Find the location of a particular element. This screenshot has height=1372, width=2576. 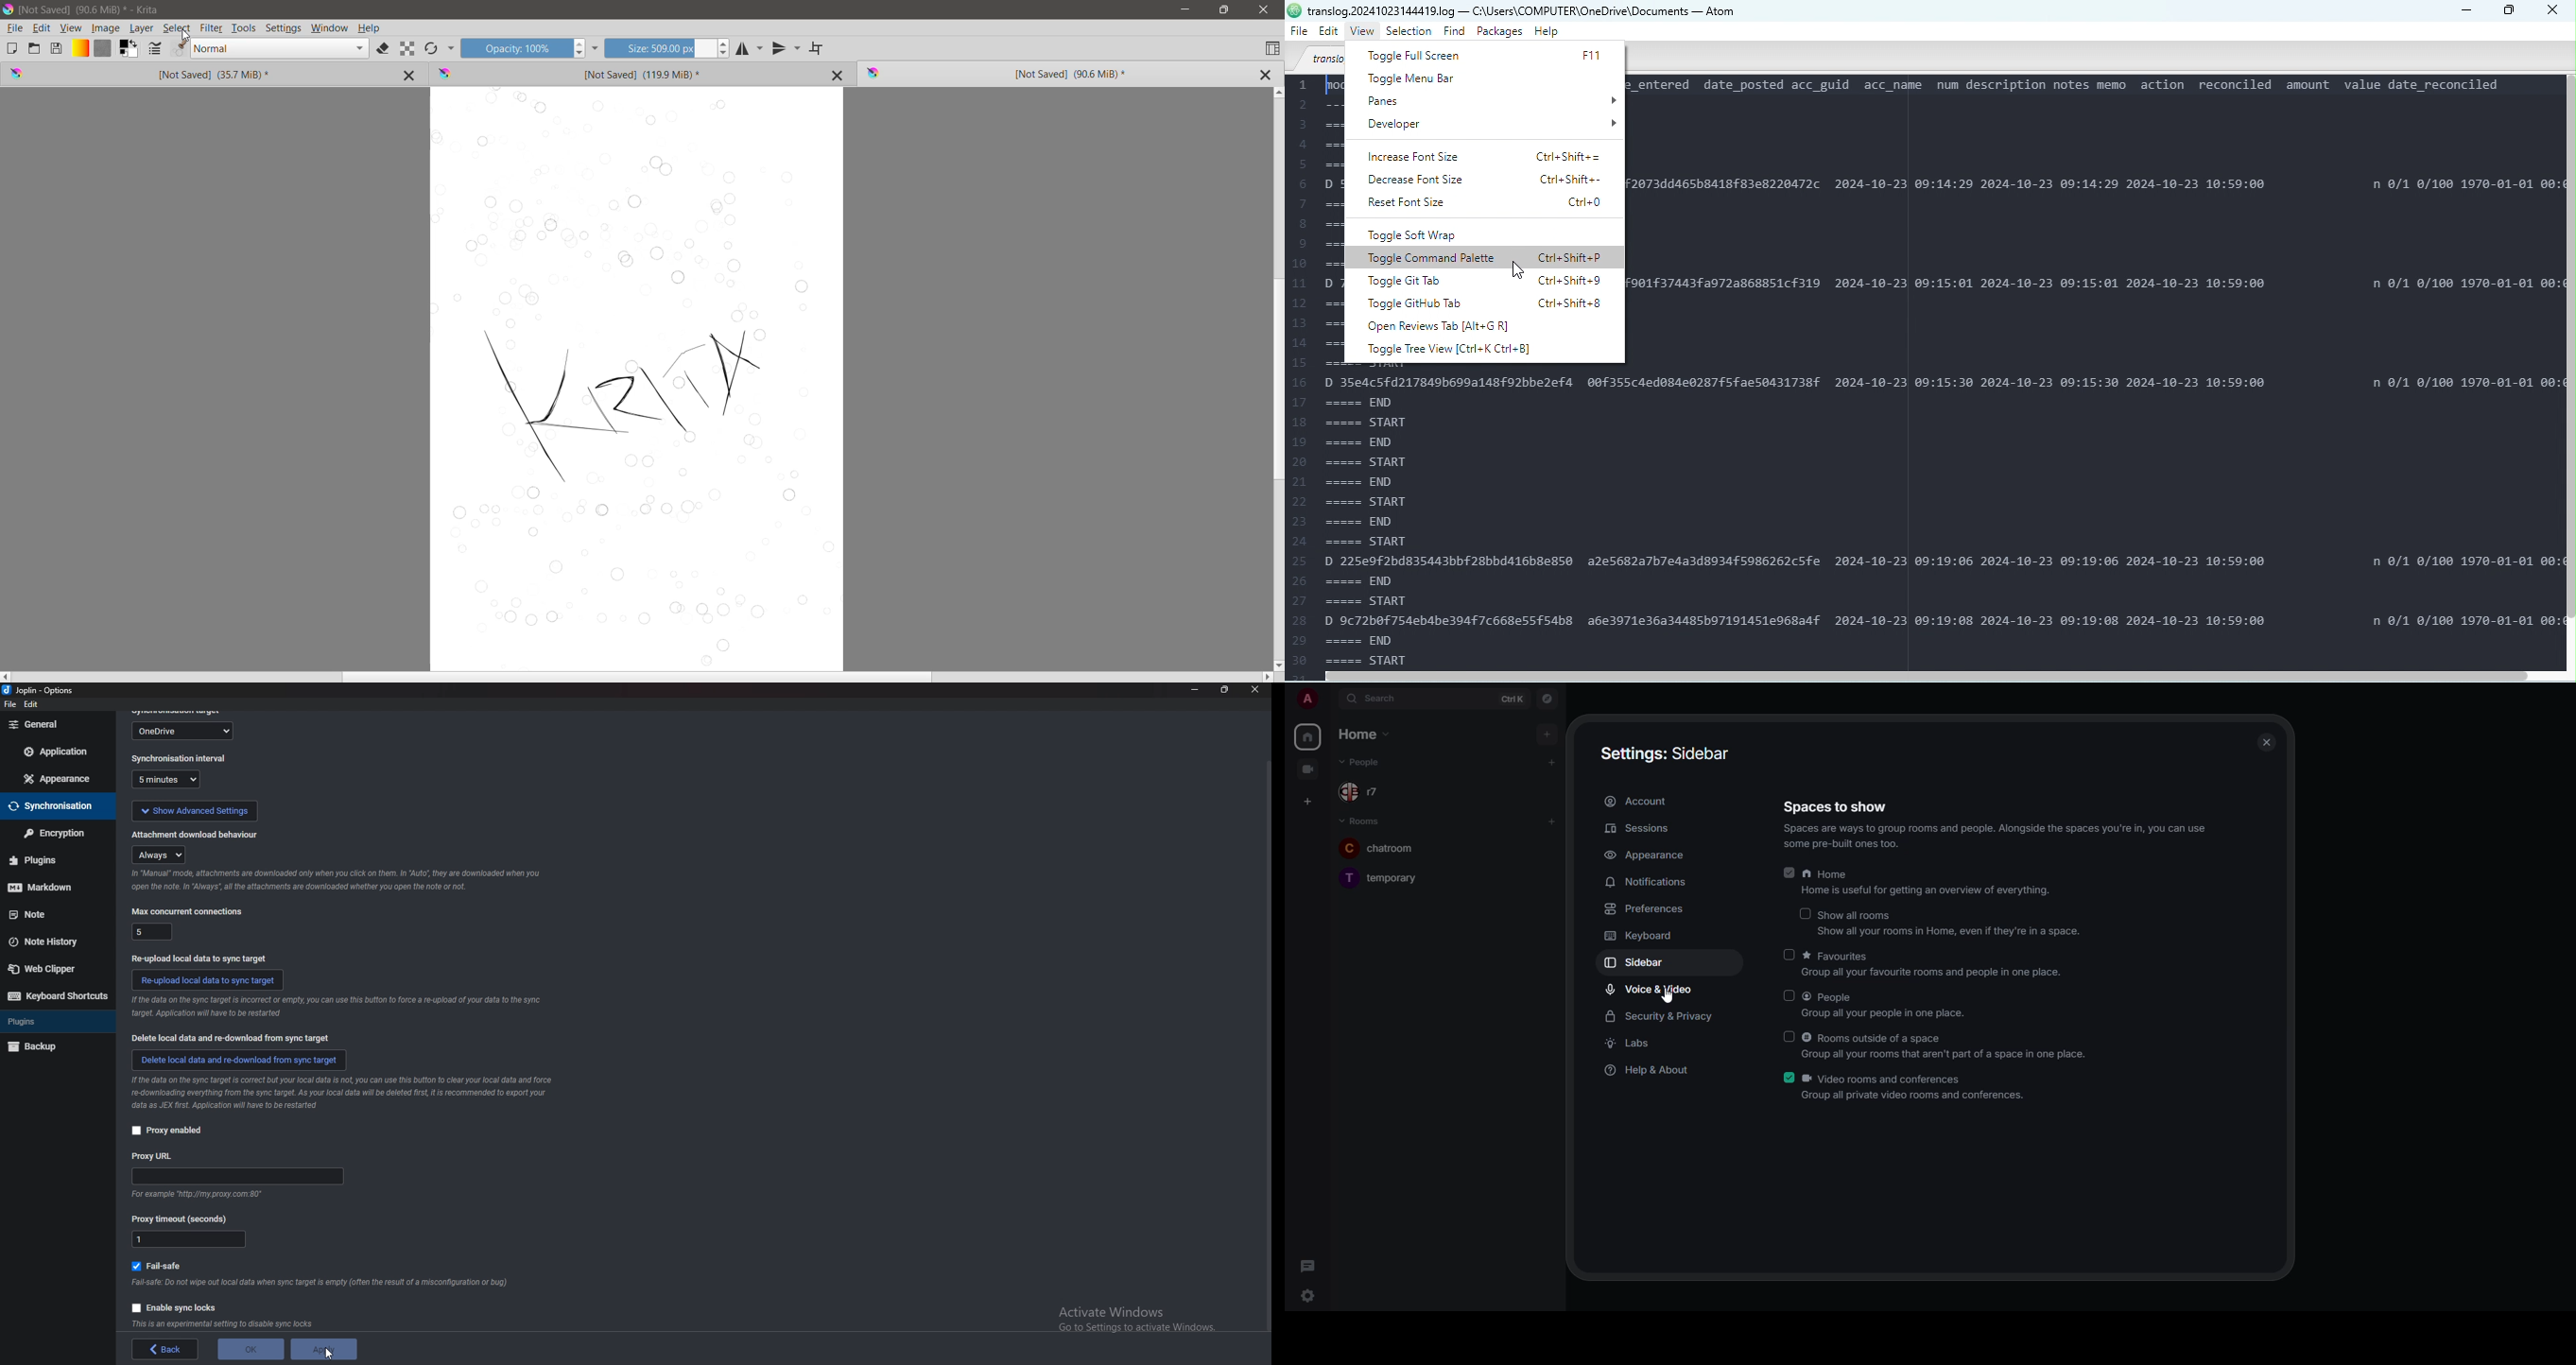

plugins is located at coordinates (47, 860).